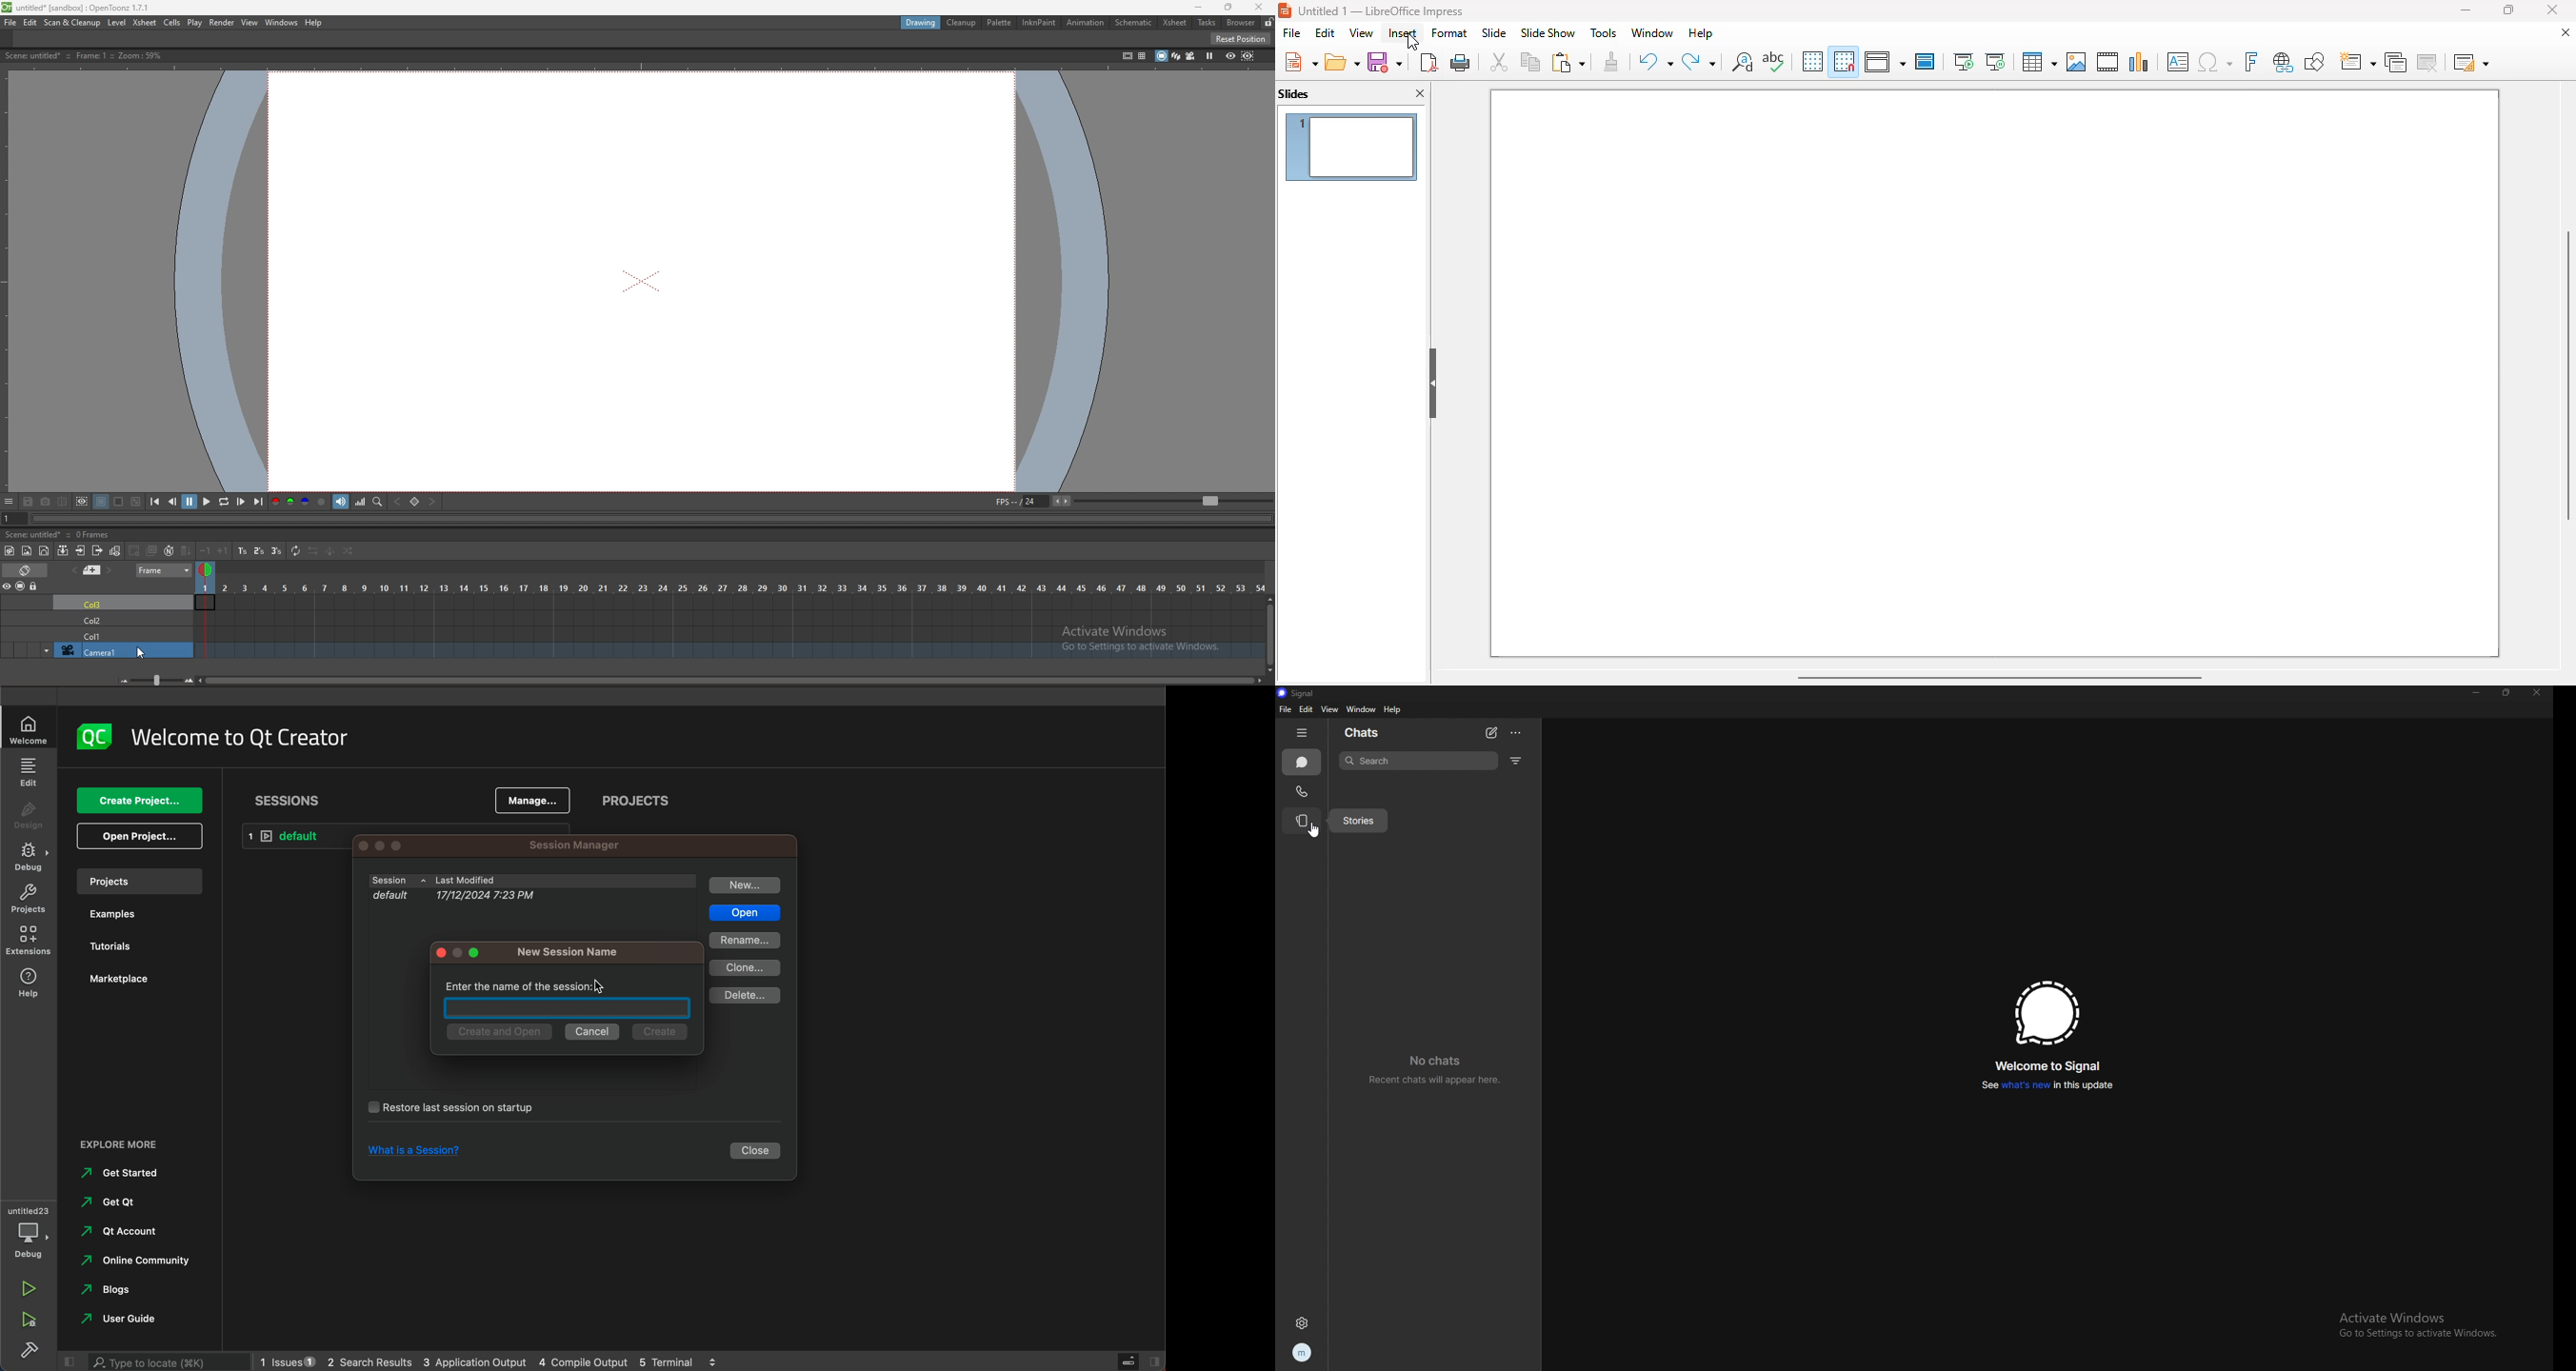 This screenshot has height=1372, width=2576. I want to click on blue, so click(306, 502).